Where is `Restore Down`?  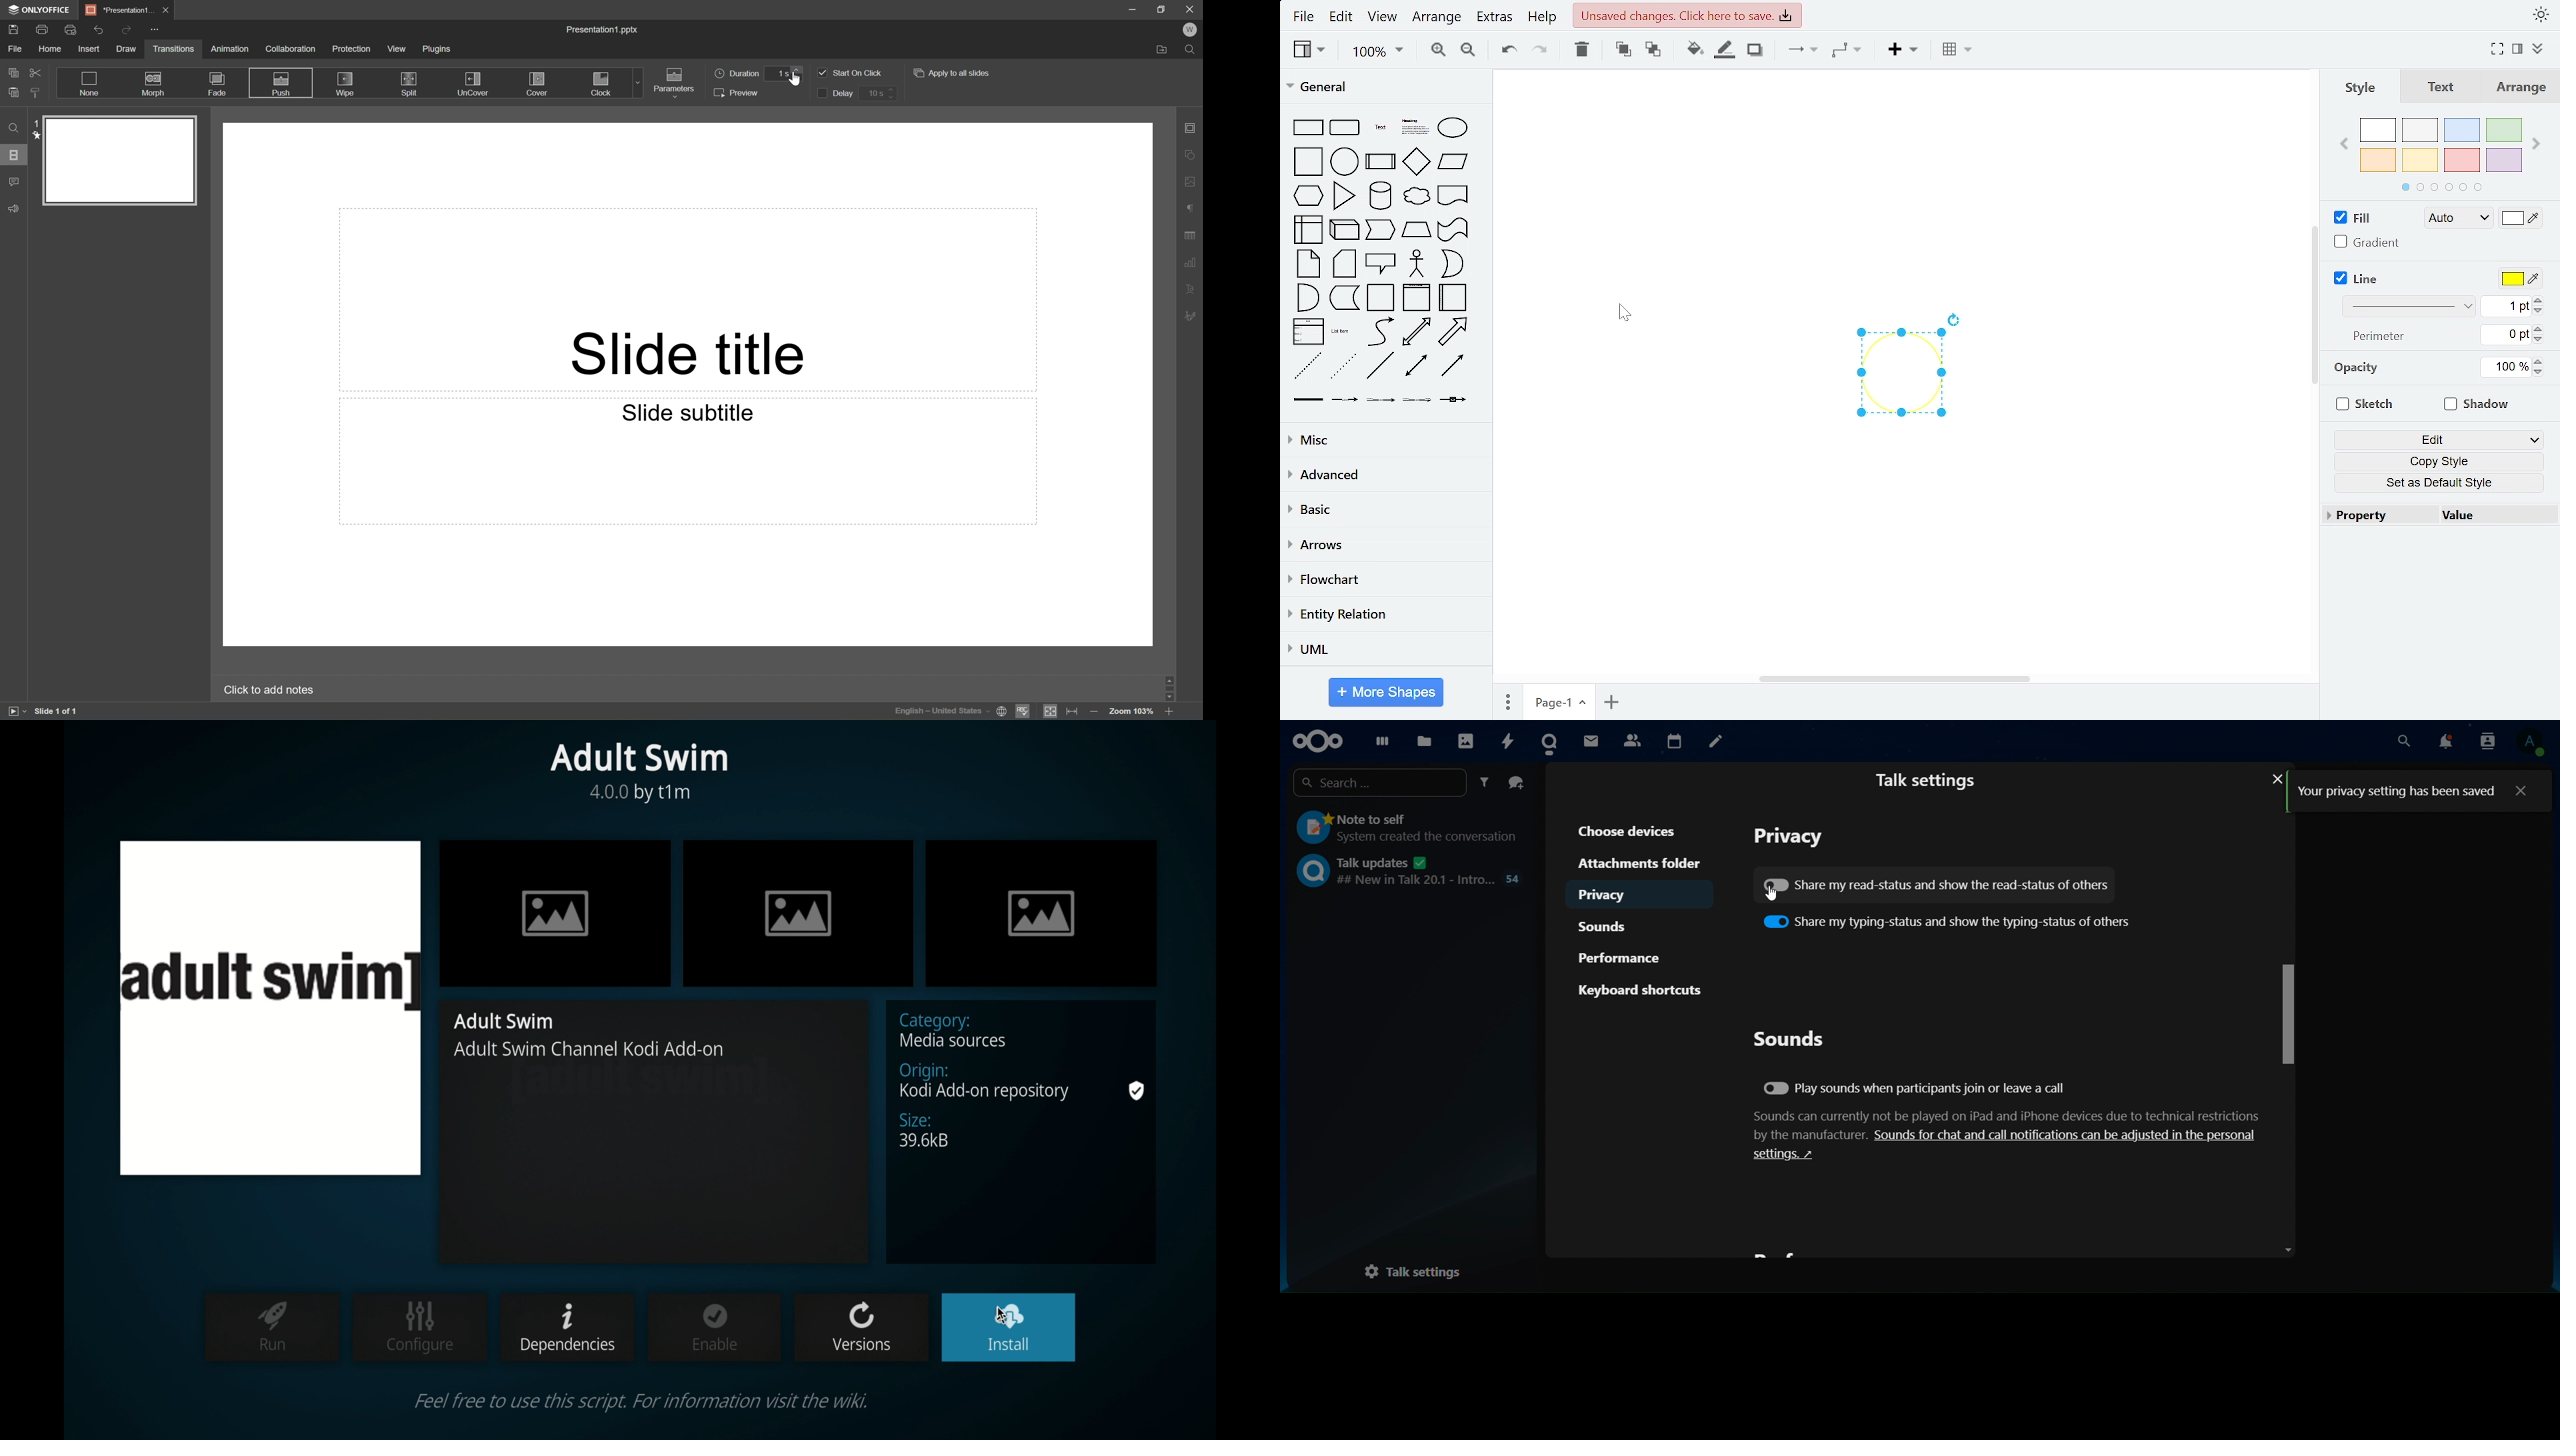
Restore Down is located at coordinates (1162, 8).